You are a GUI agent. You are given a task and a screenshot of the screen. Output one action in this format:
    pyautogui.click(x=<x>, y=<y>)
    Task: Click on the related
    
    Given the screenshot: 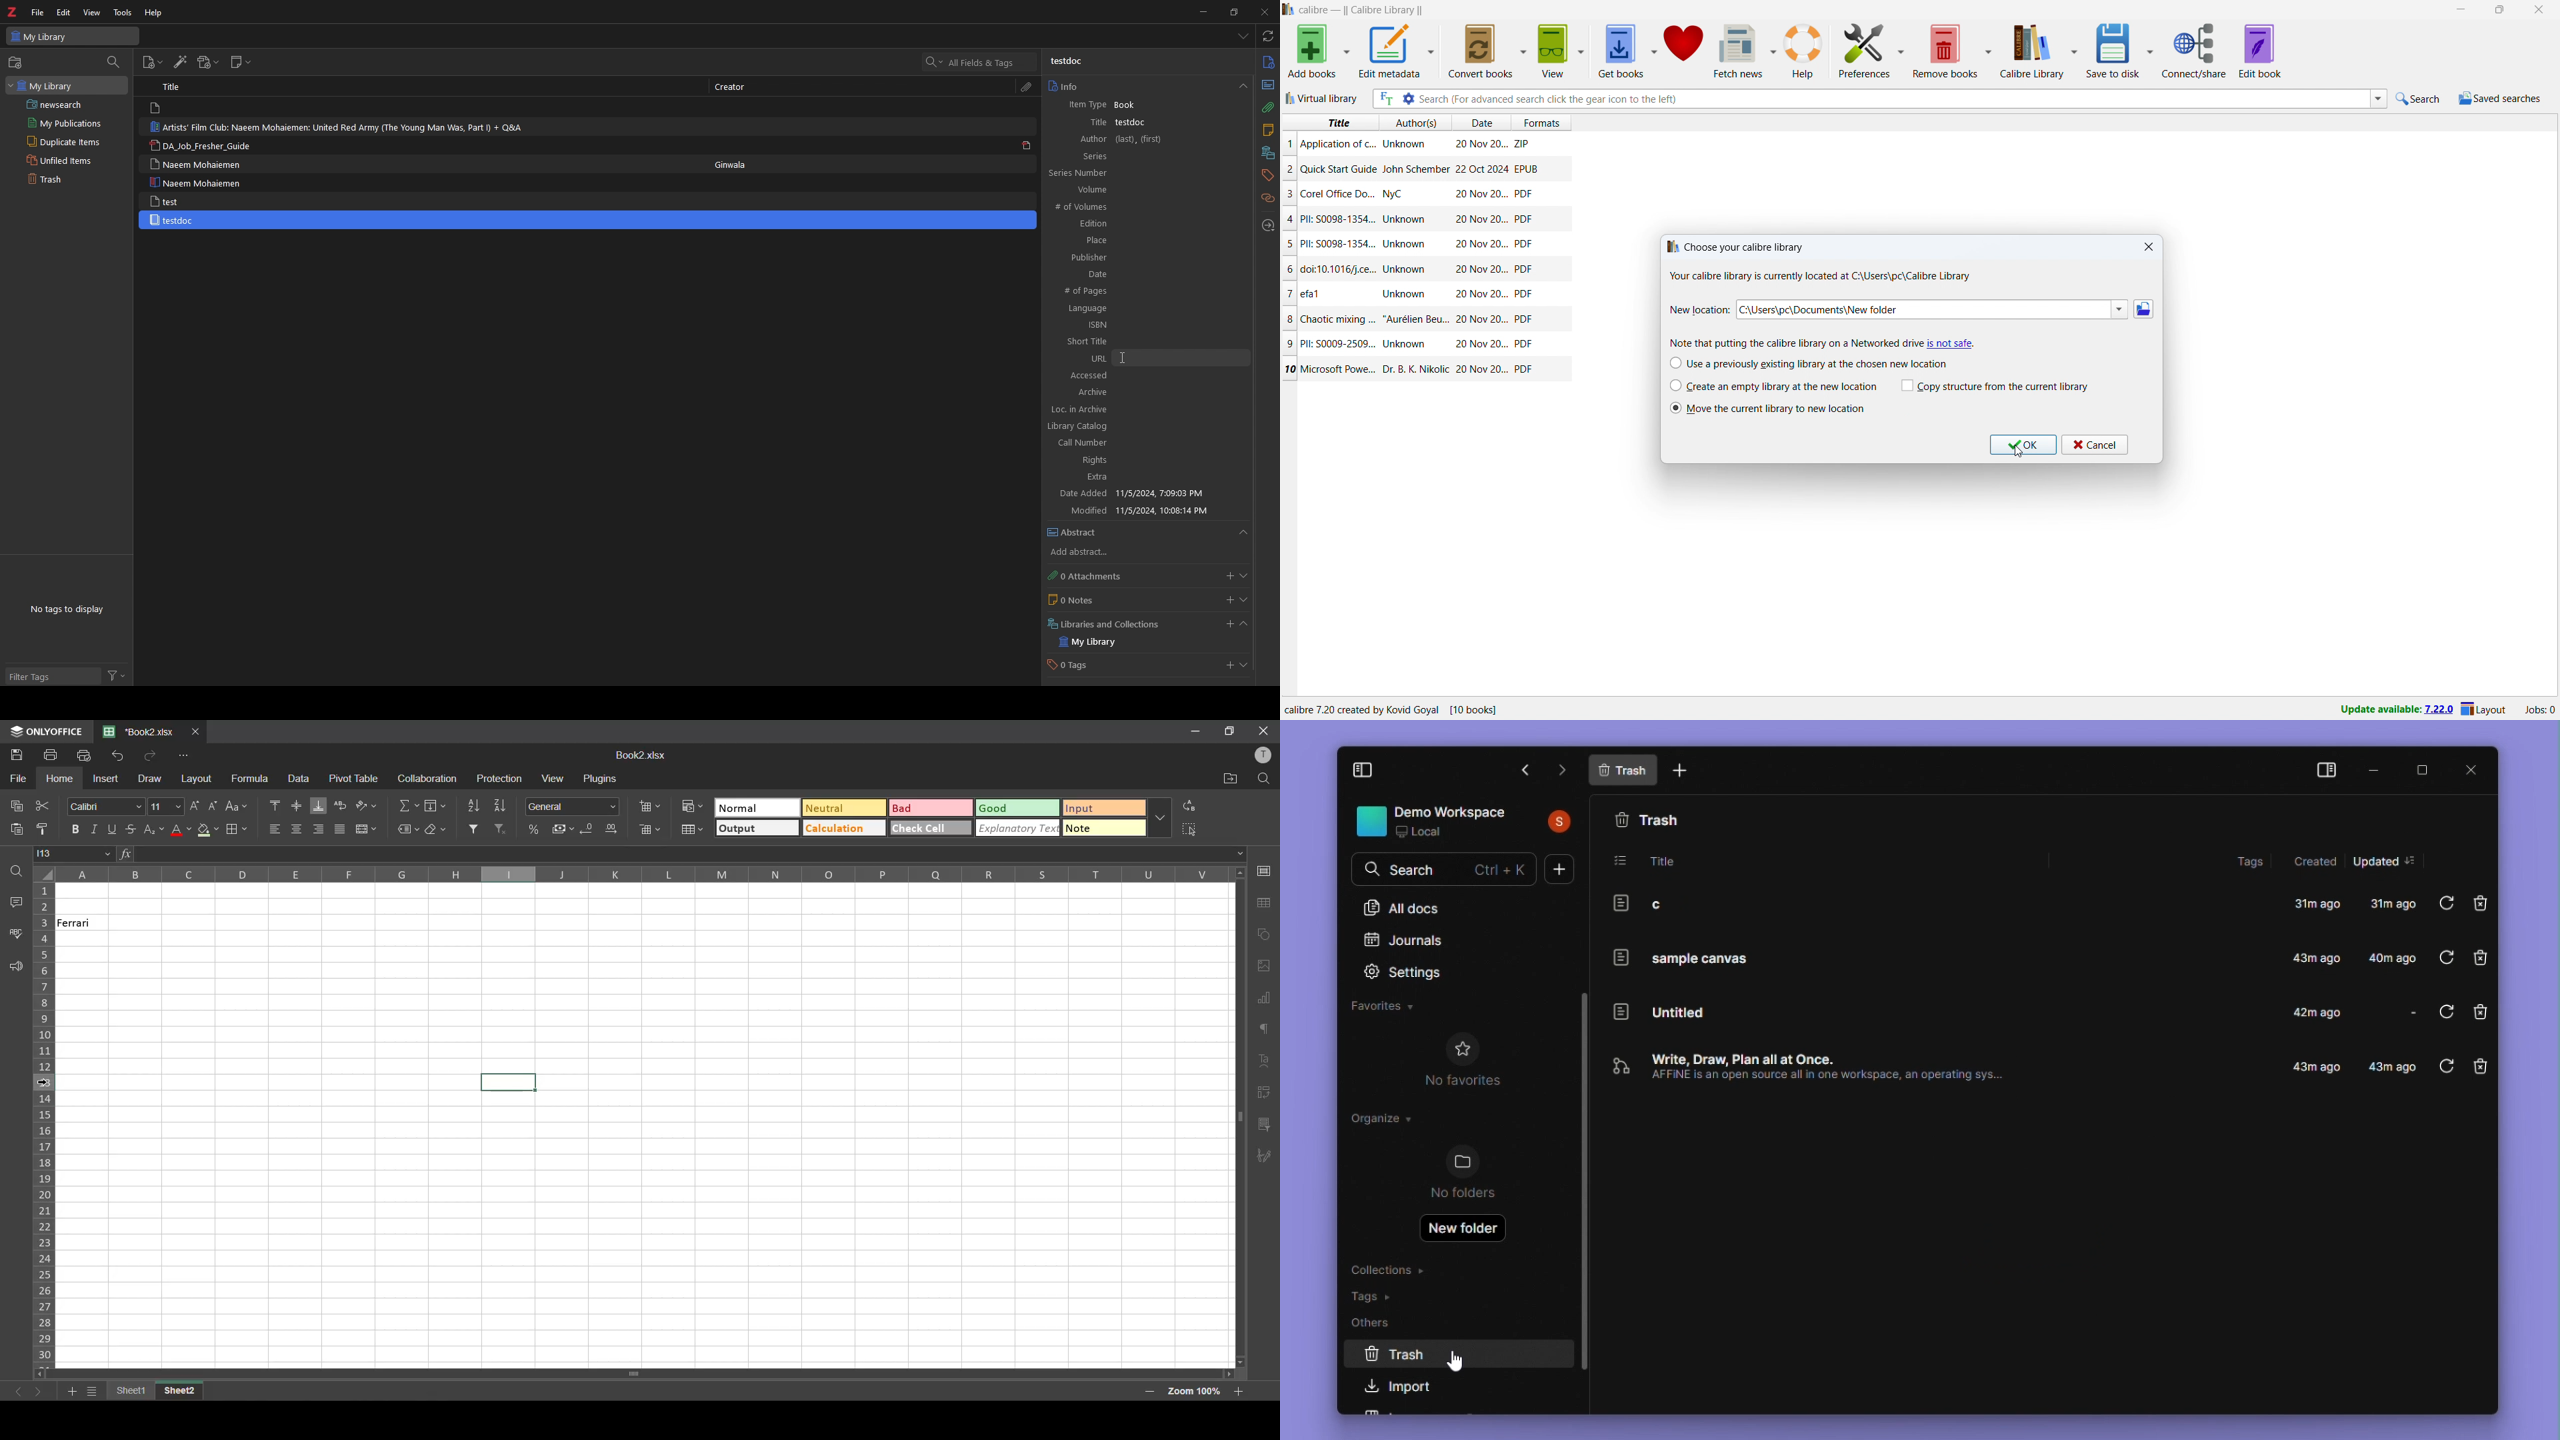 What is the action you would take?
    pyautogui.click(x=1267, y=199)
    